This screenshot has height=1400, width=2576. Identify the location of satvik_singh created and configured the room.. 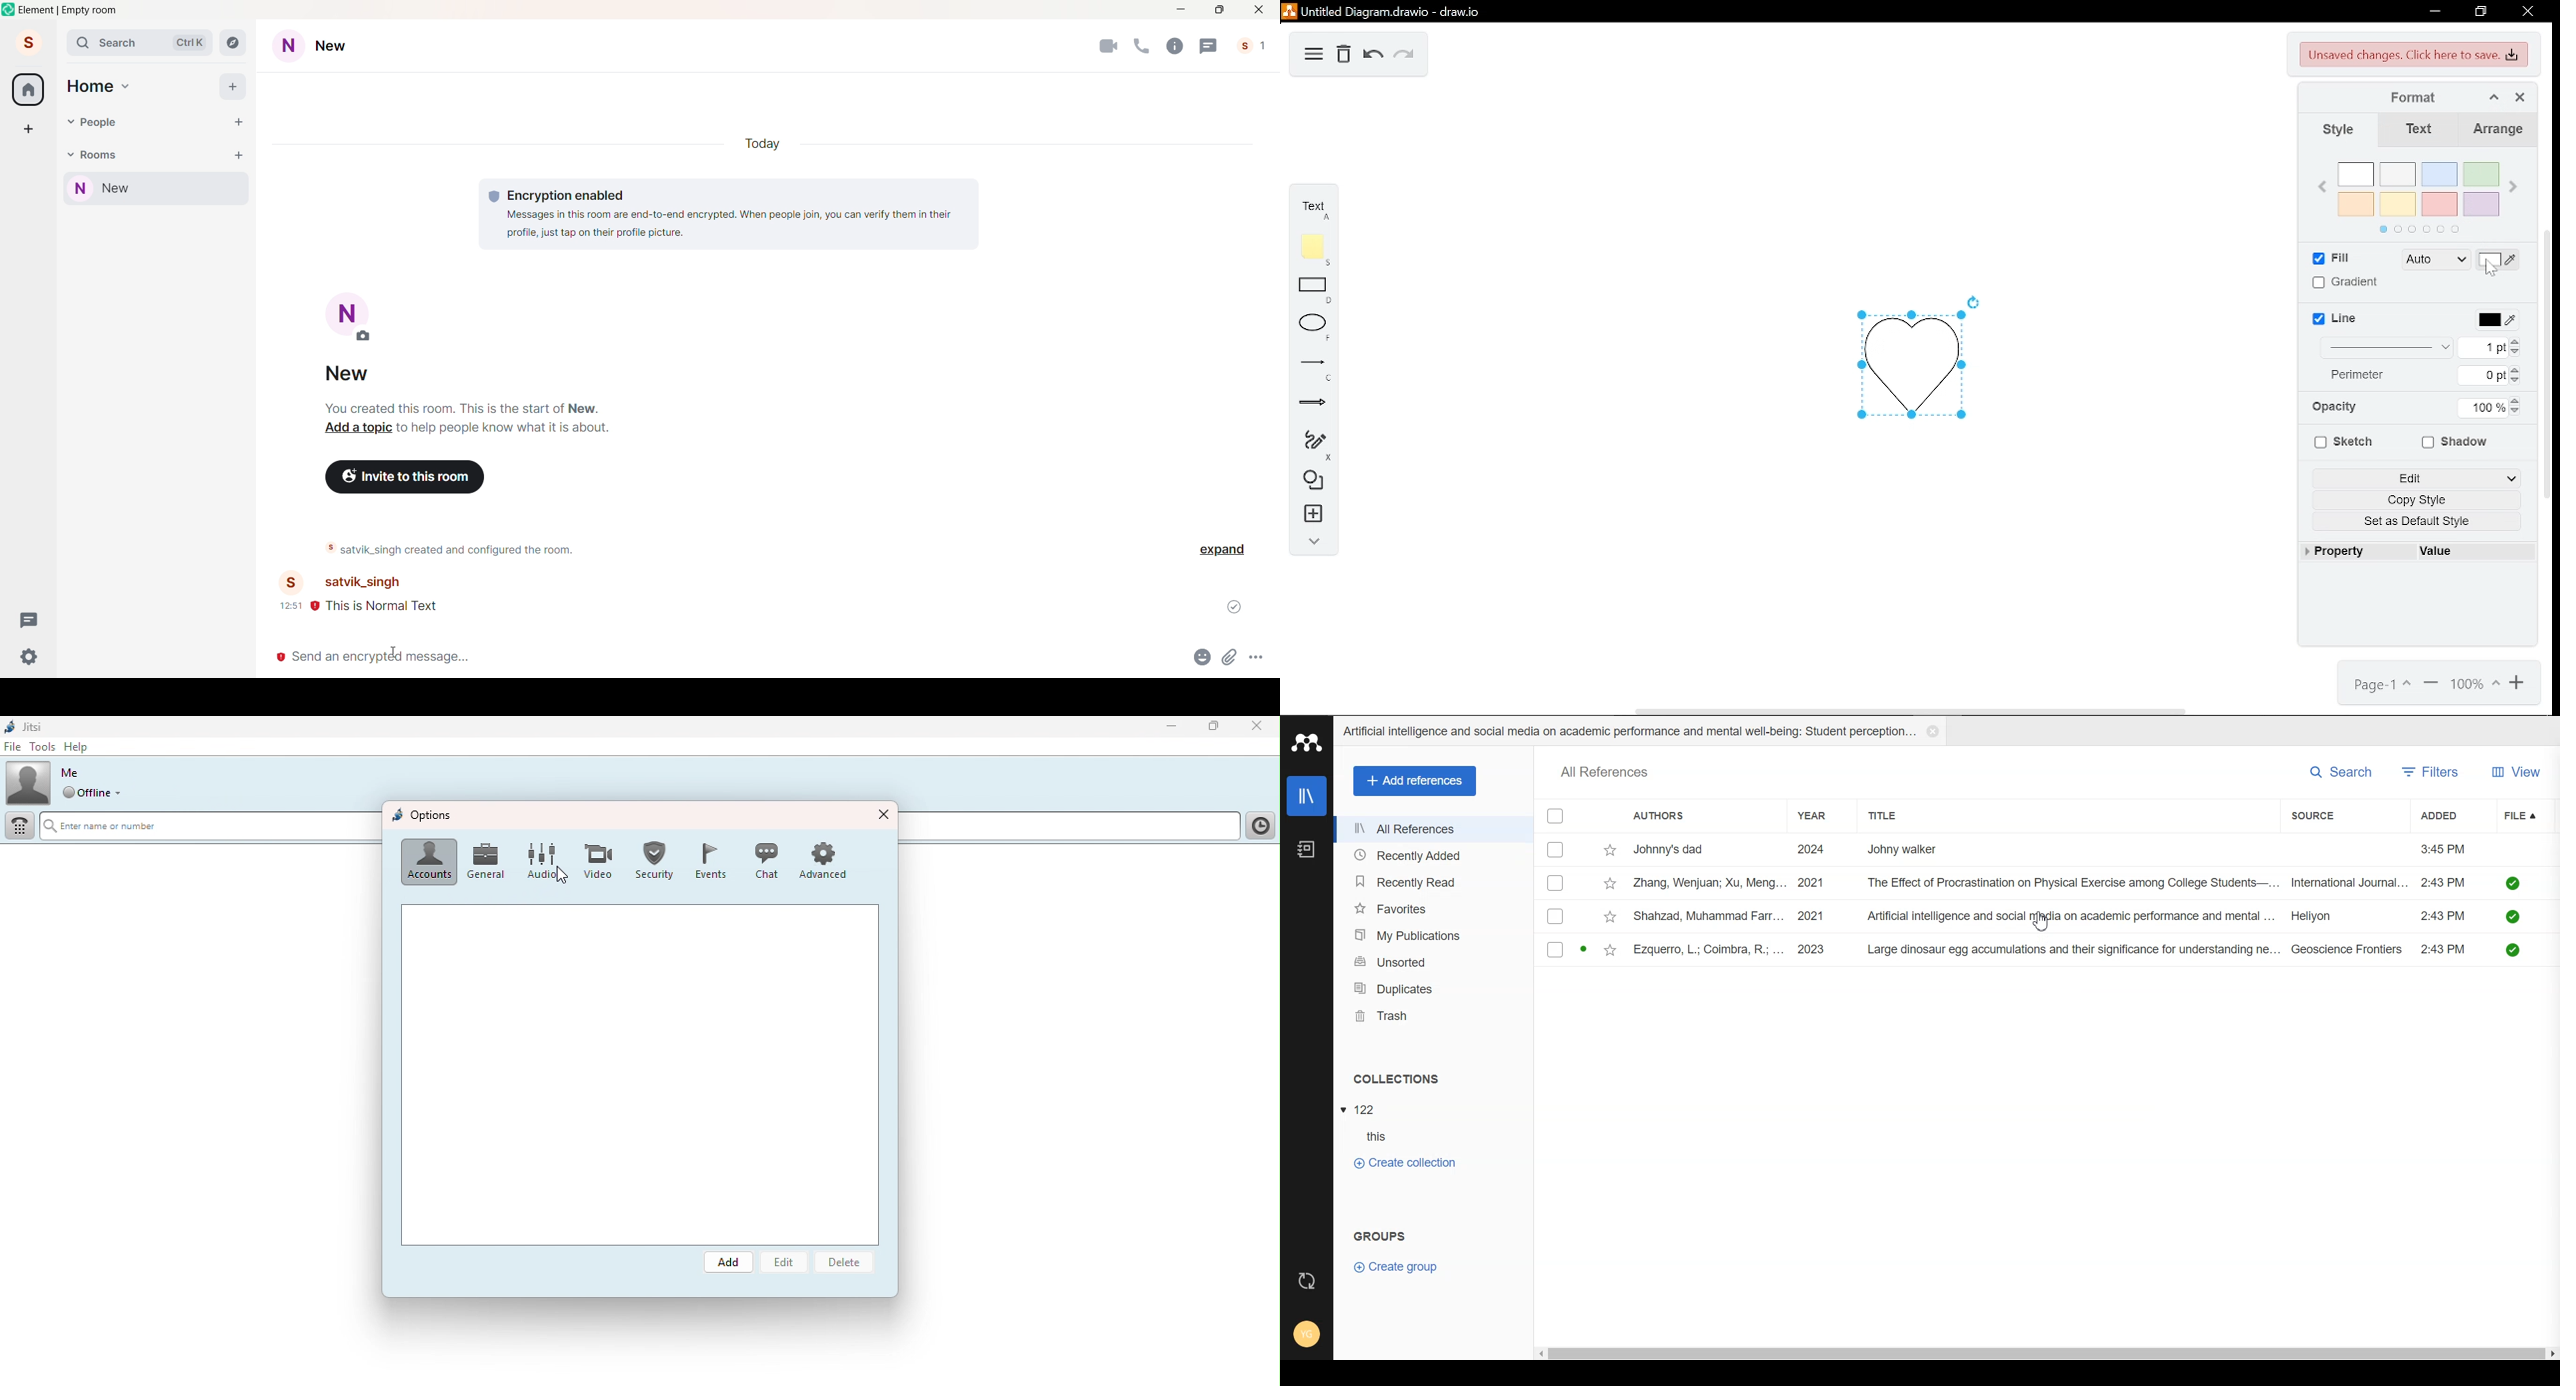
(472, 550).